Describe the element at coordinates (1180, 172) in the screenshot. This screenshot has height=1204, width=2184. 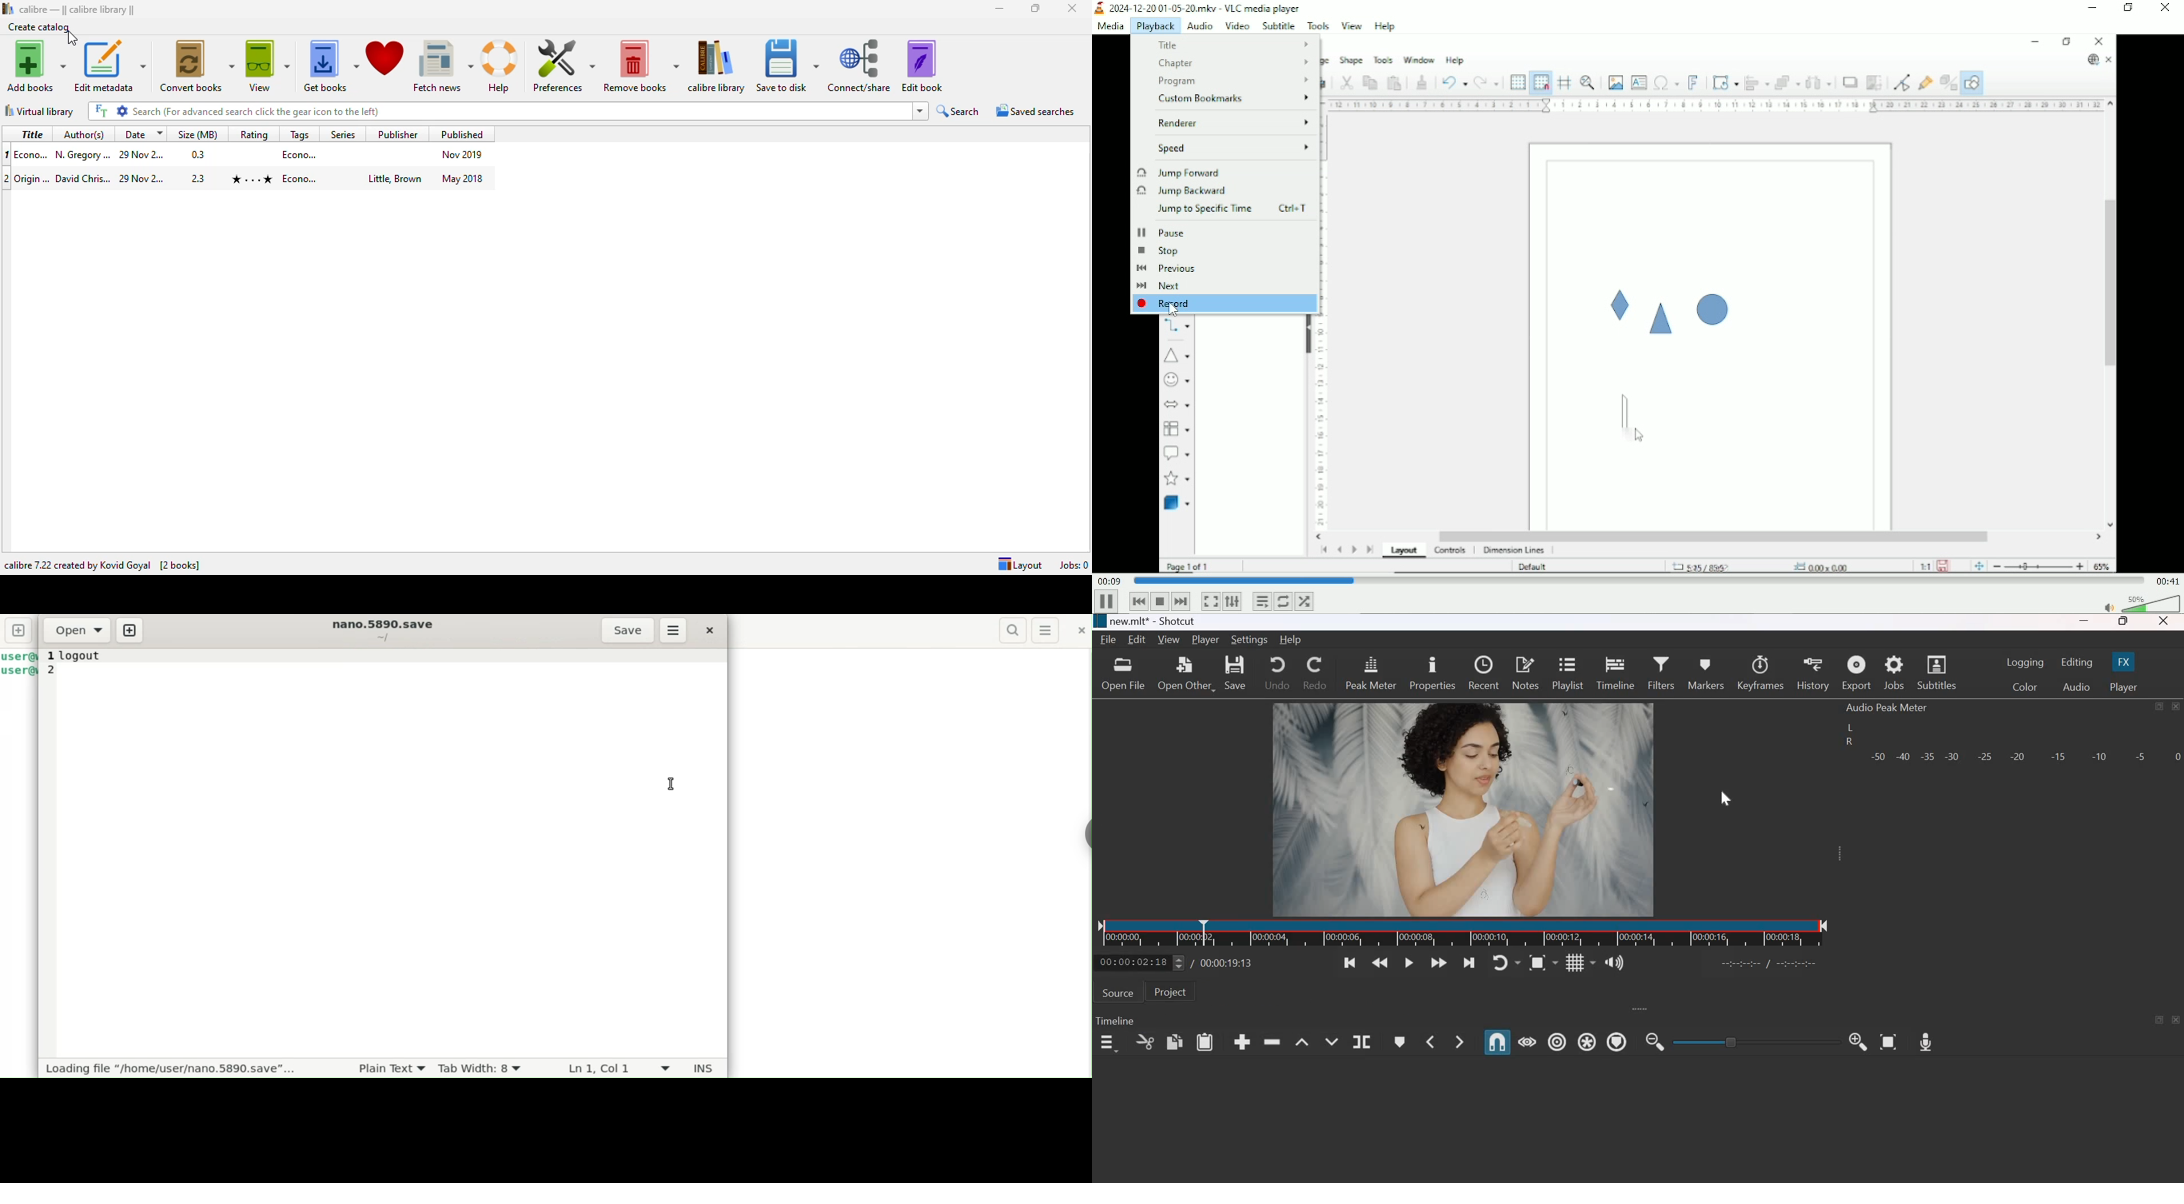
I see `Jump forward` at that location.